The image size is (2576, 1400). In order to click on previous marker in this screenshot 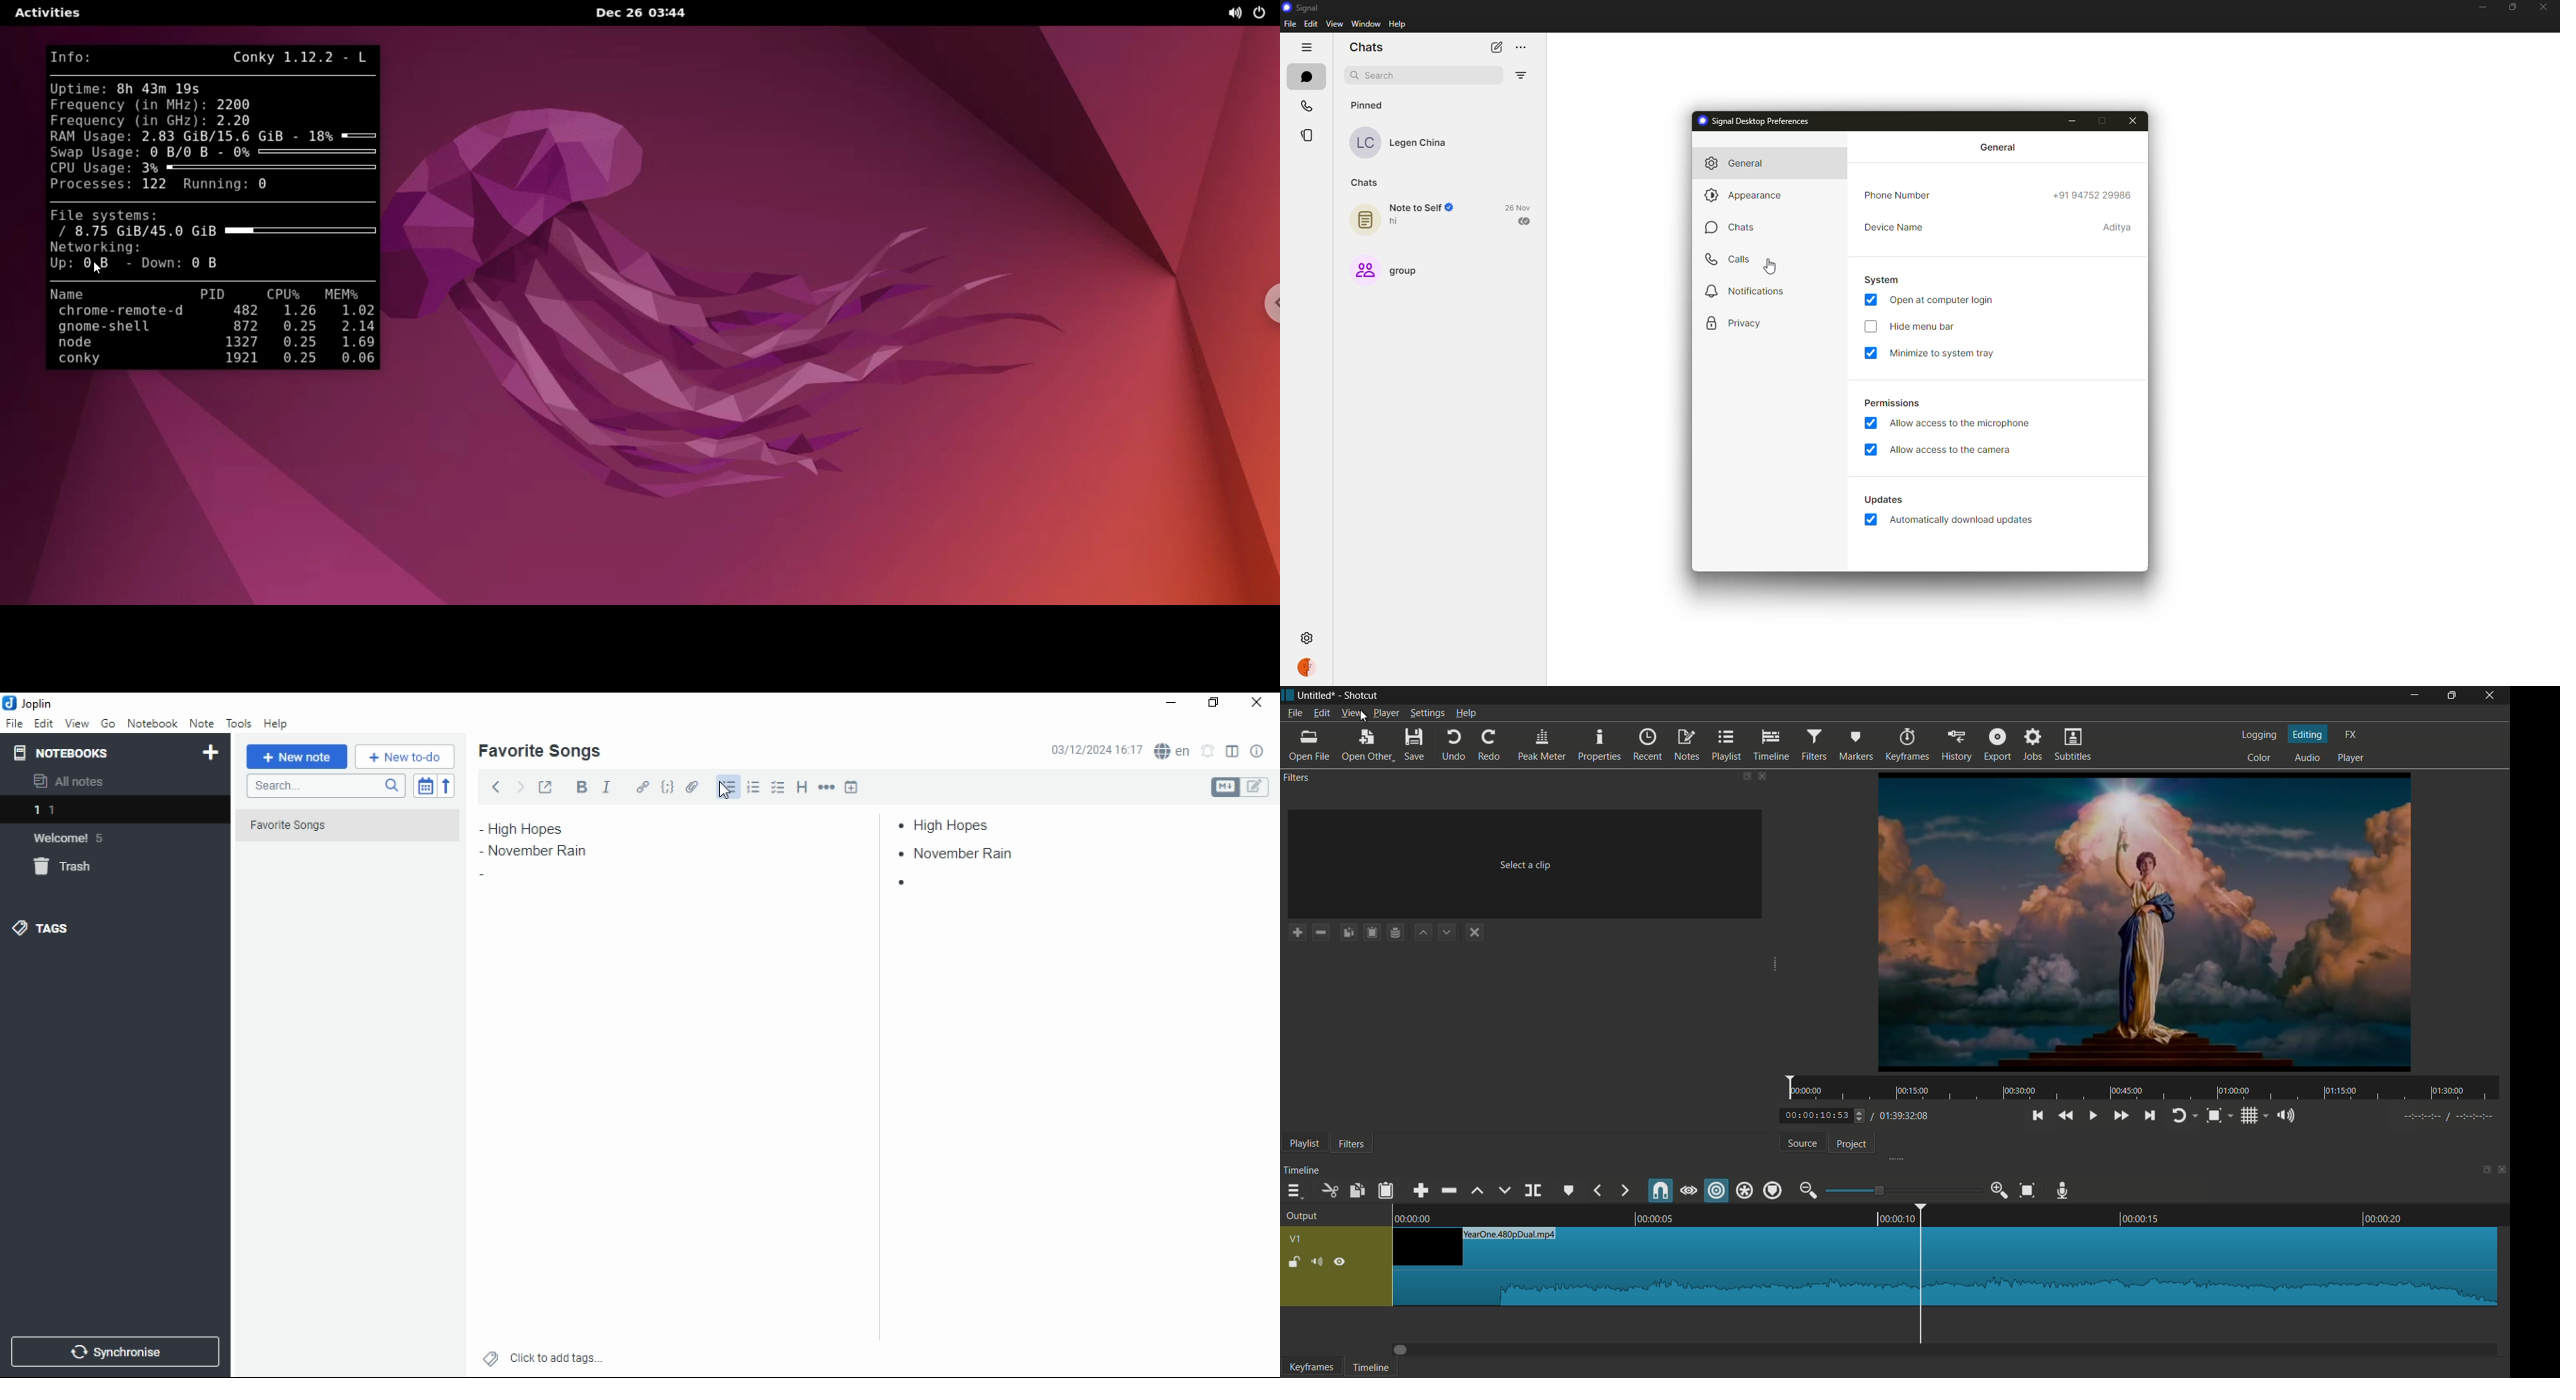, I will do `click(1598, 1191)`.